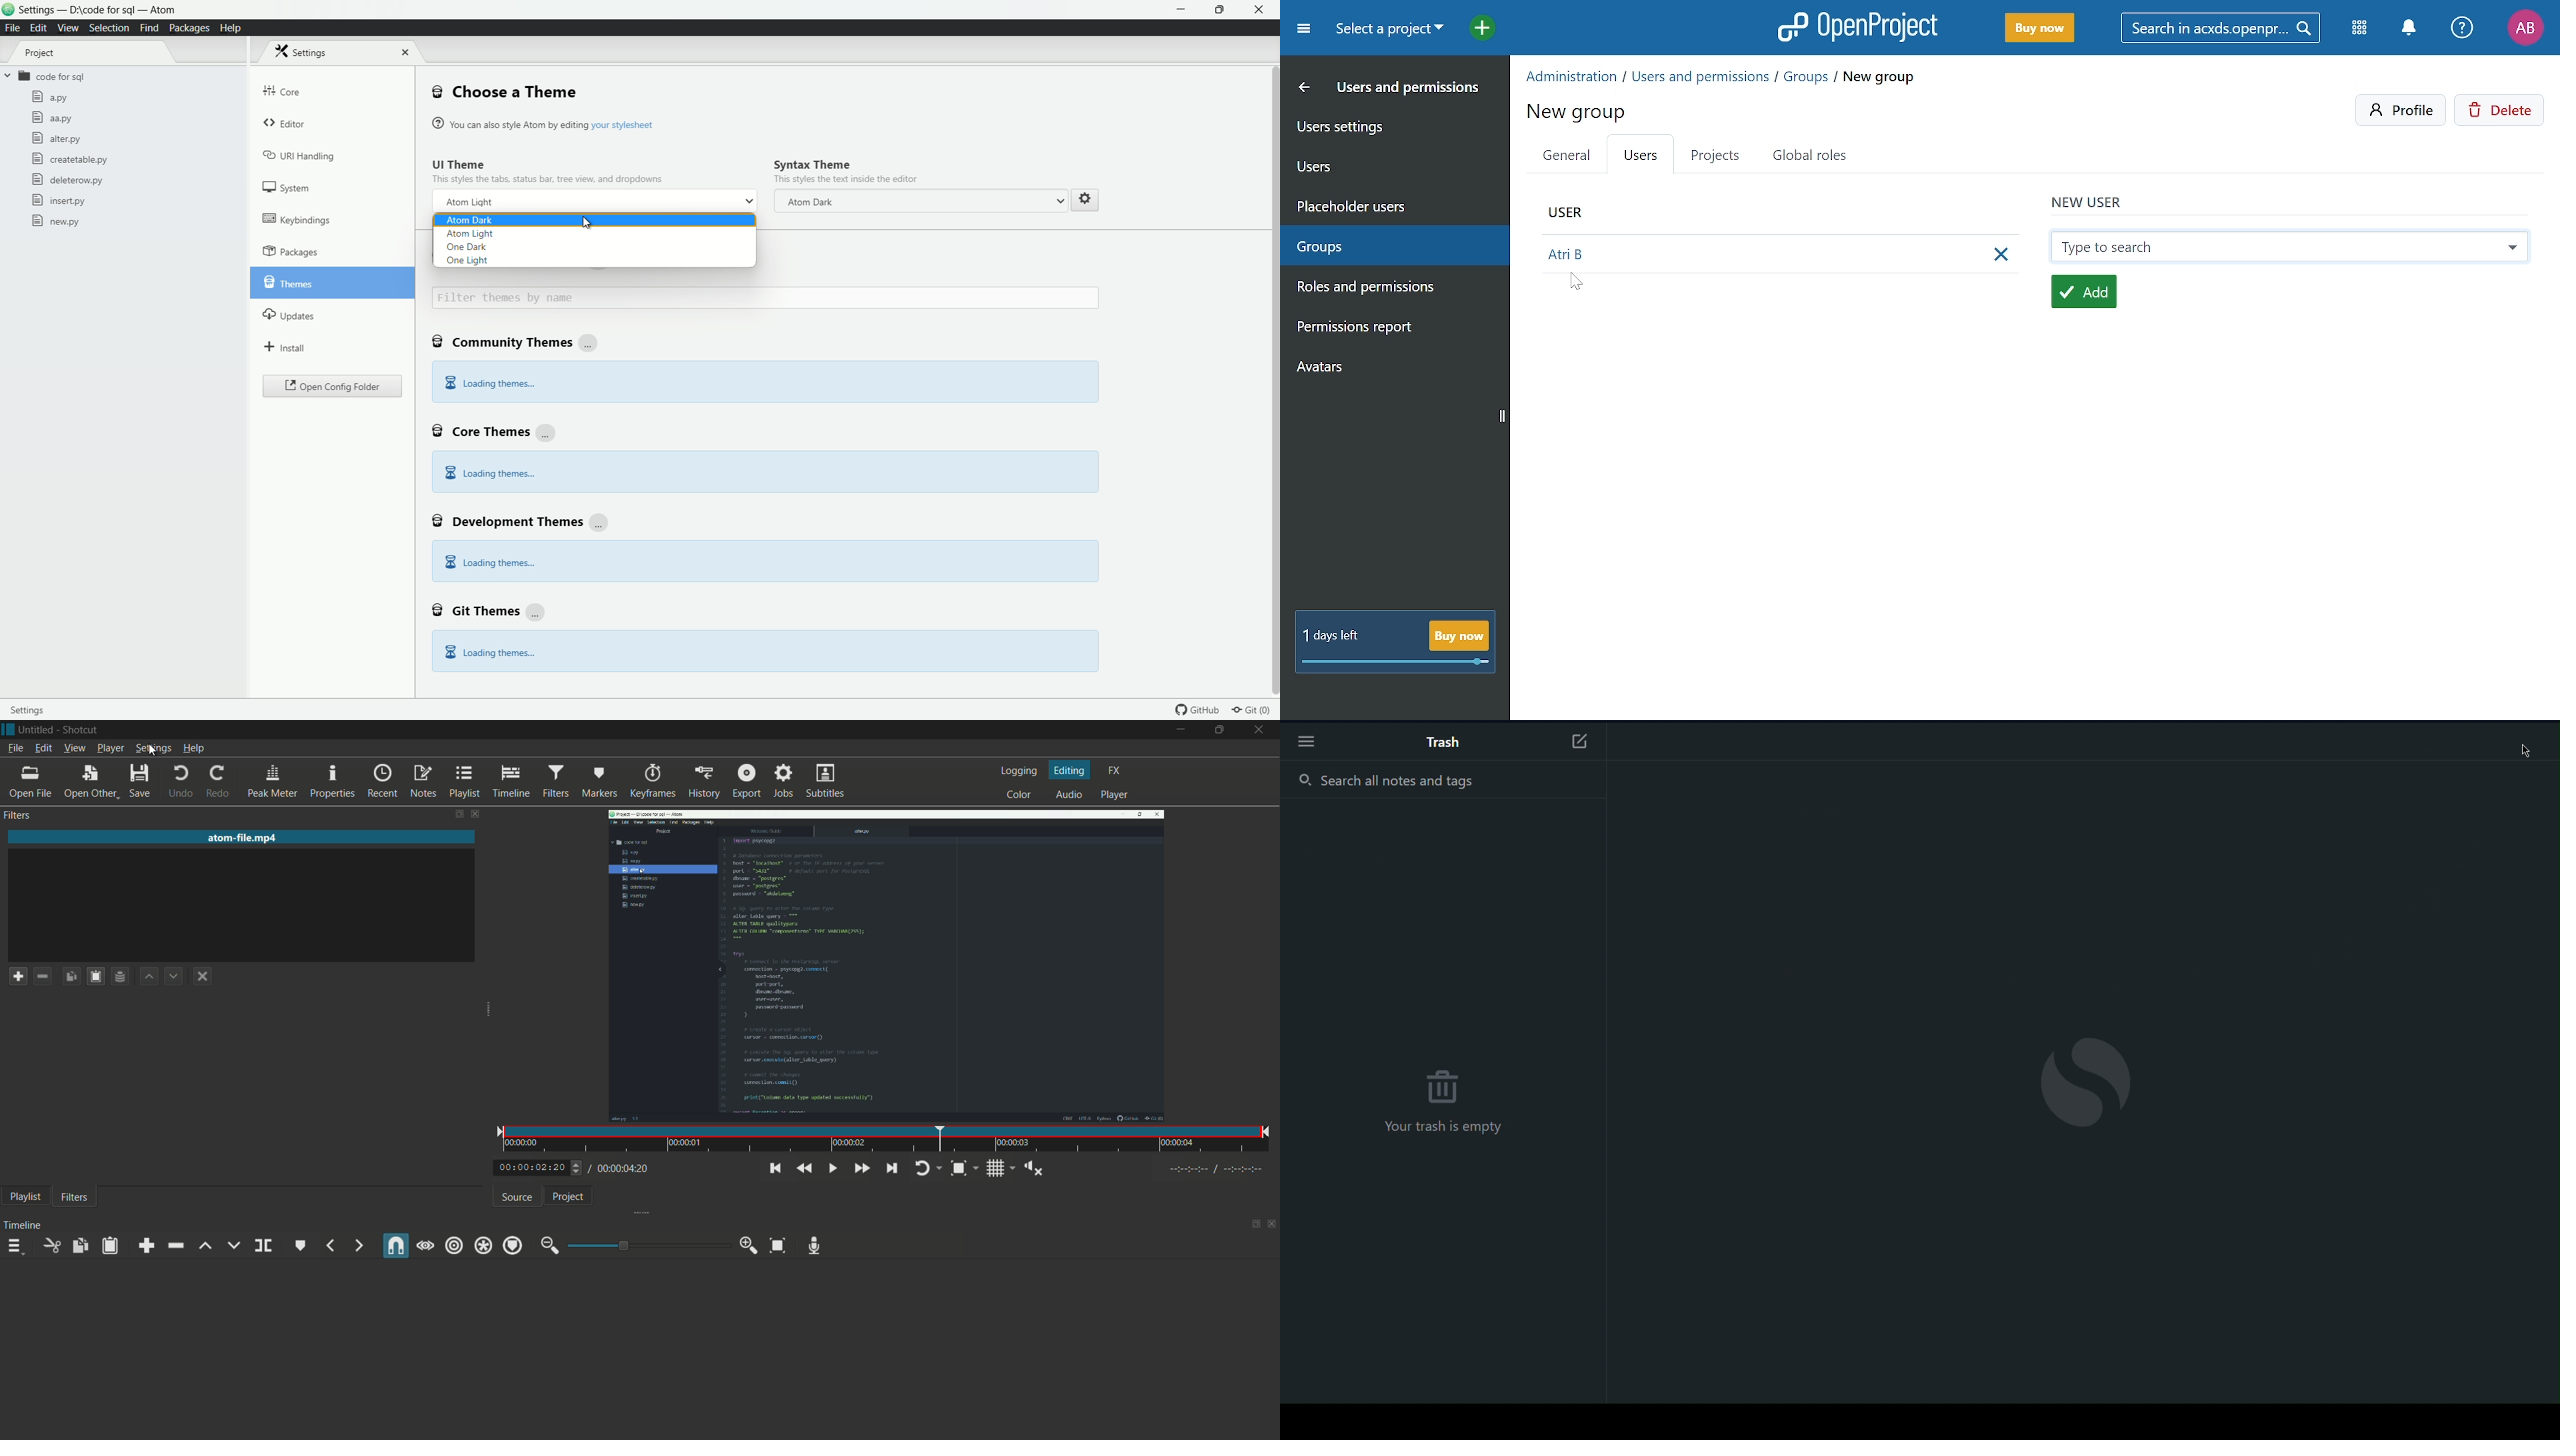 This screenshot has height=1456, width=2576. I want to click on new user, so click(2087, 199).